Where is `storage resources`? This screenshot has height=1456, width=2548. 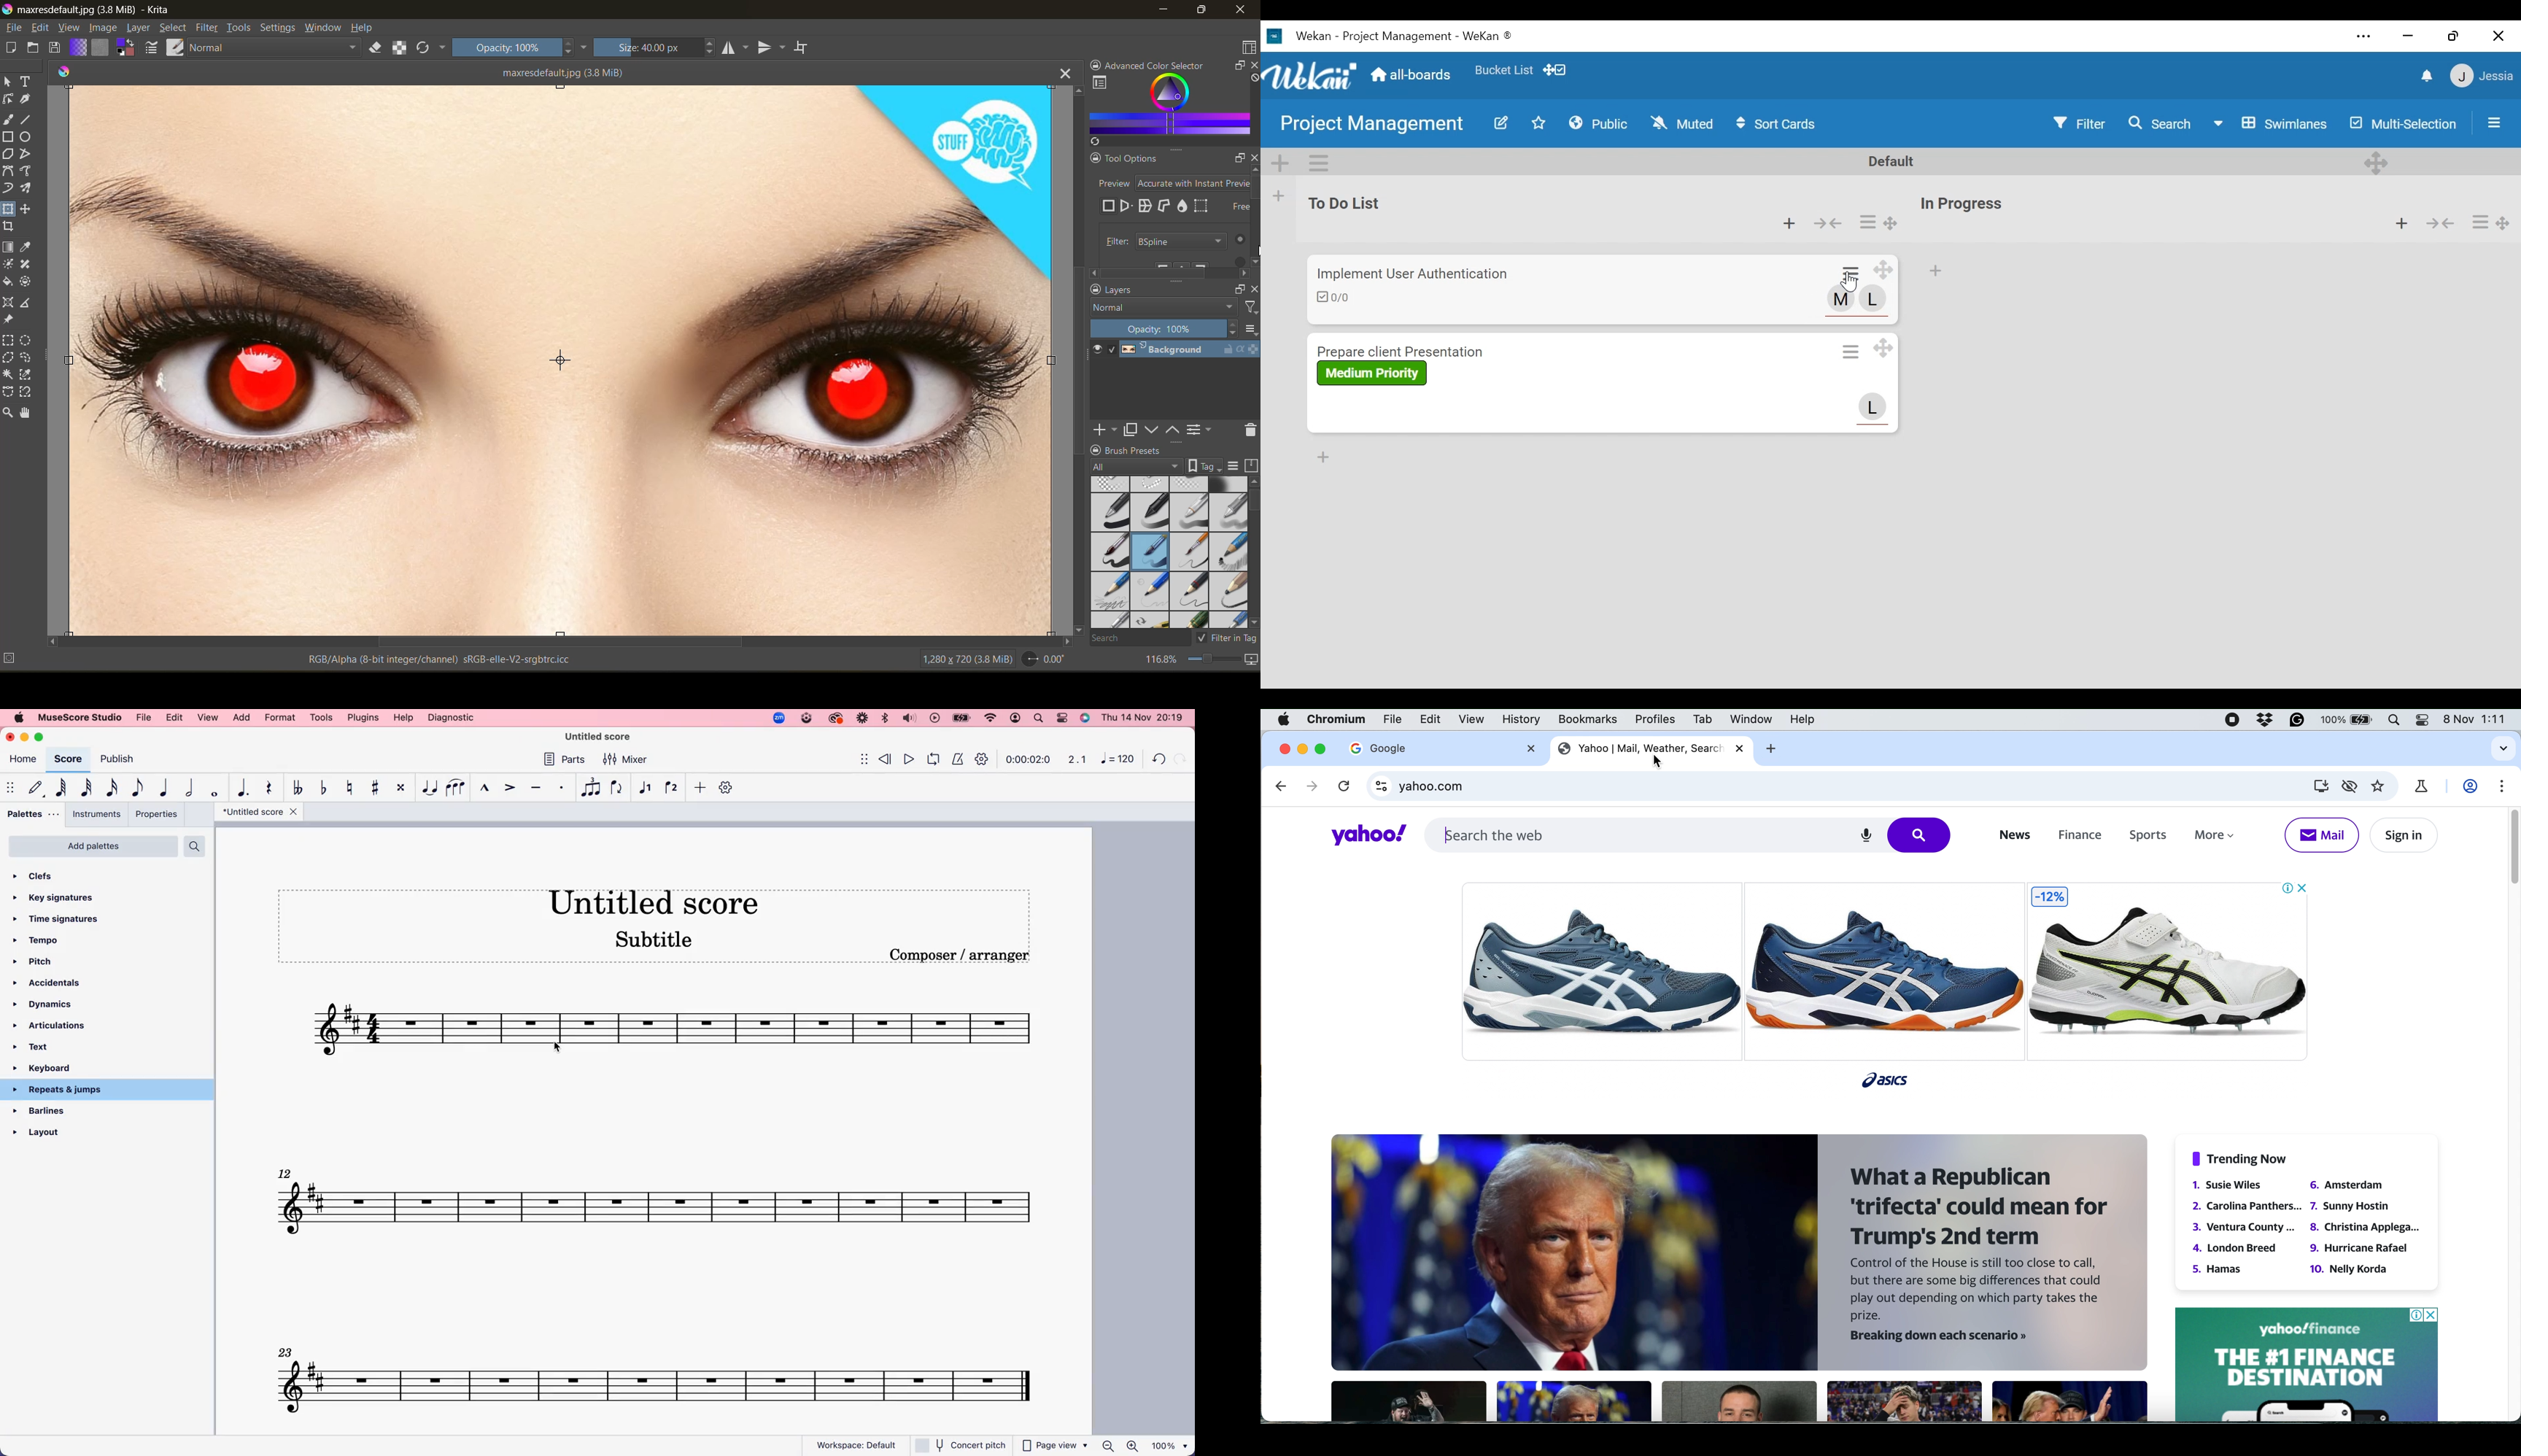 storage resources is located at coordinates (1251, 466).